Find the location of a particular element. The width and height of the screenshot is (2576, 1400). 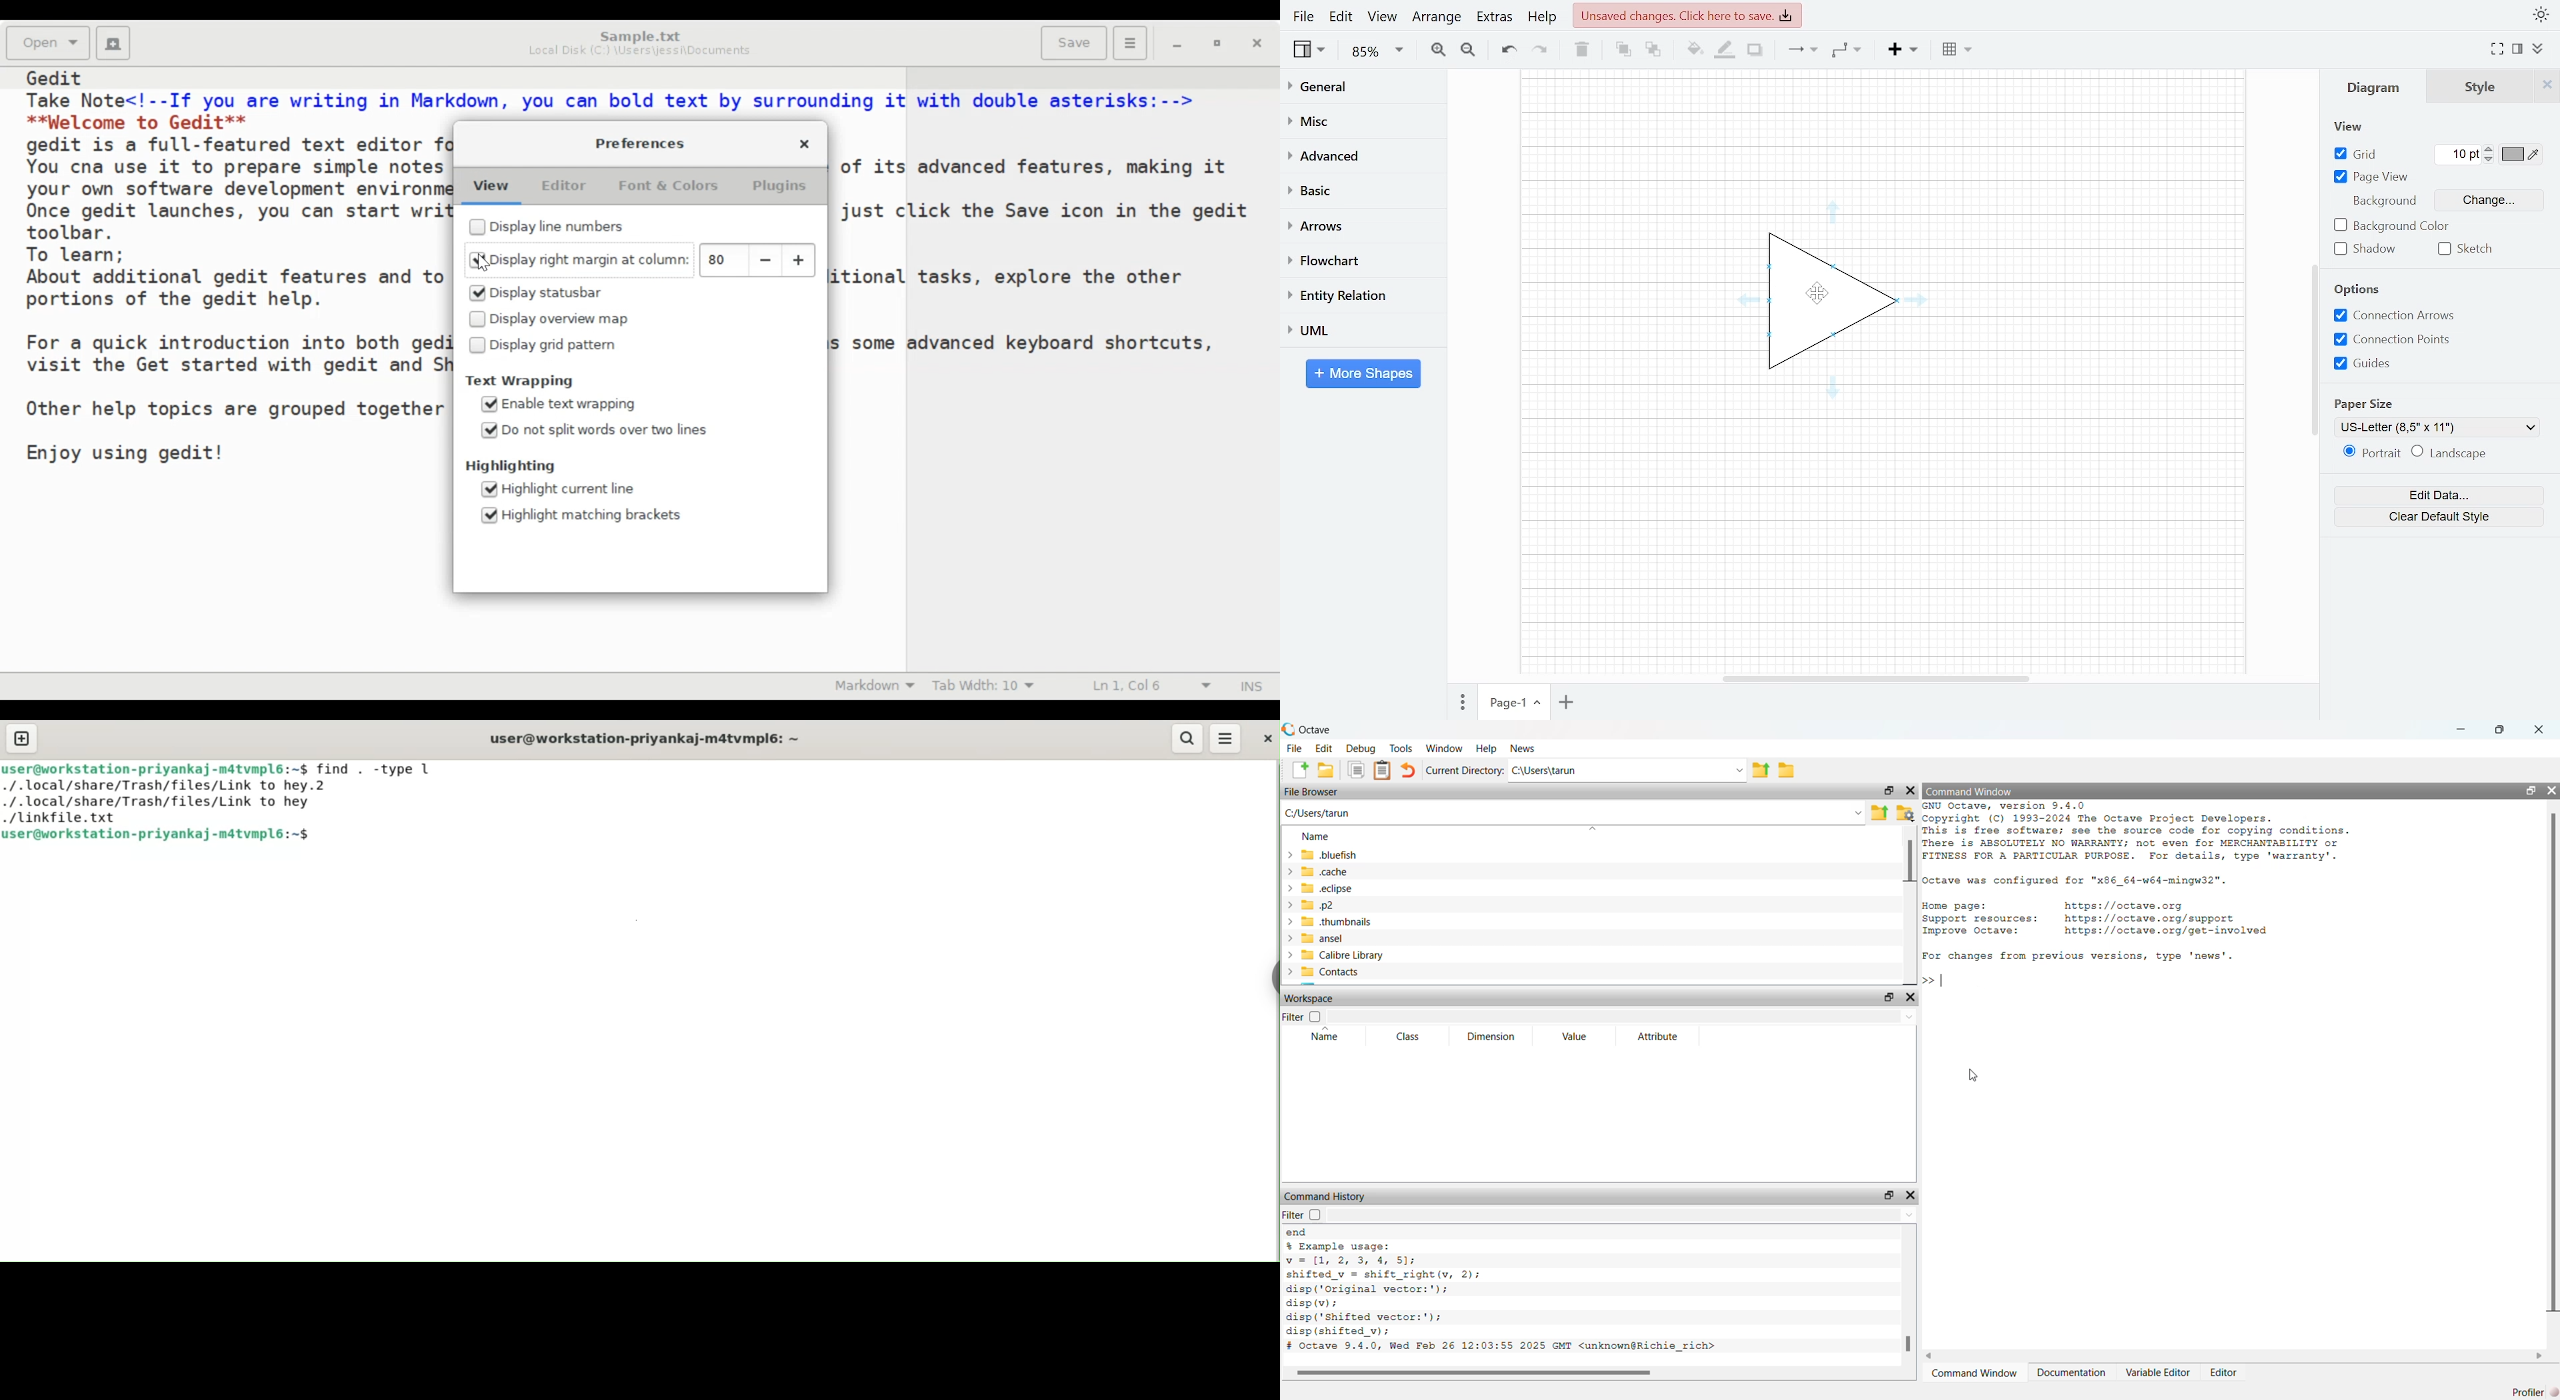

new script is located at coordinates (1295, 771).